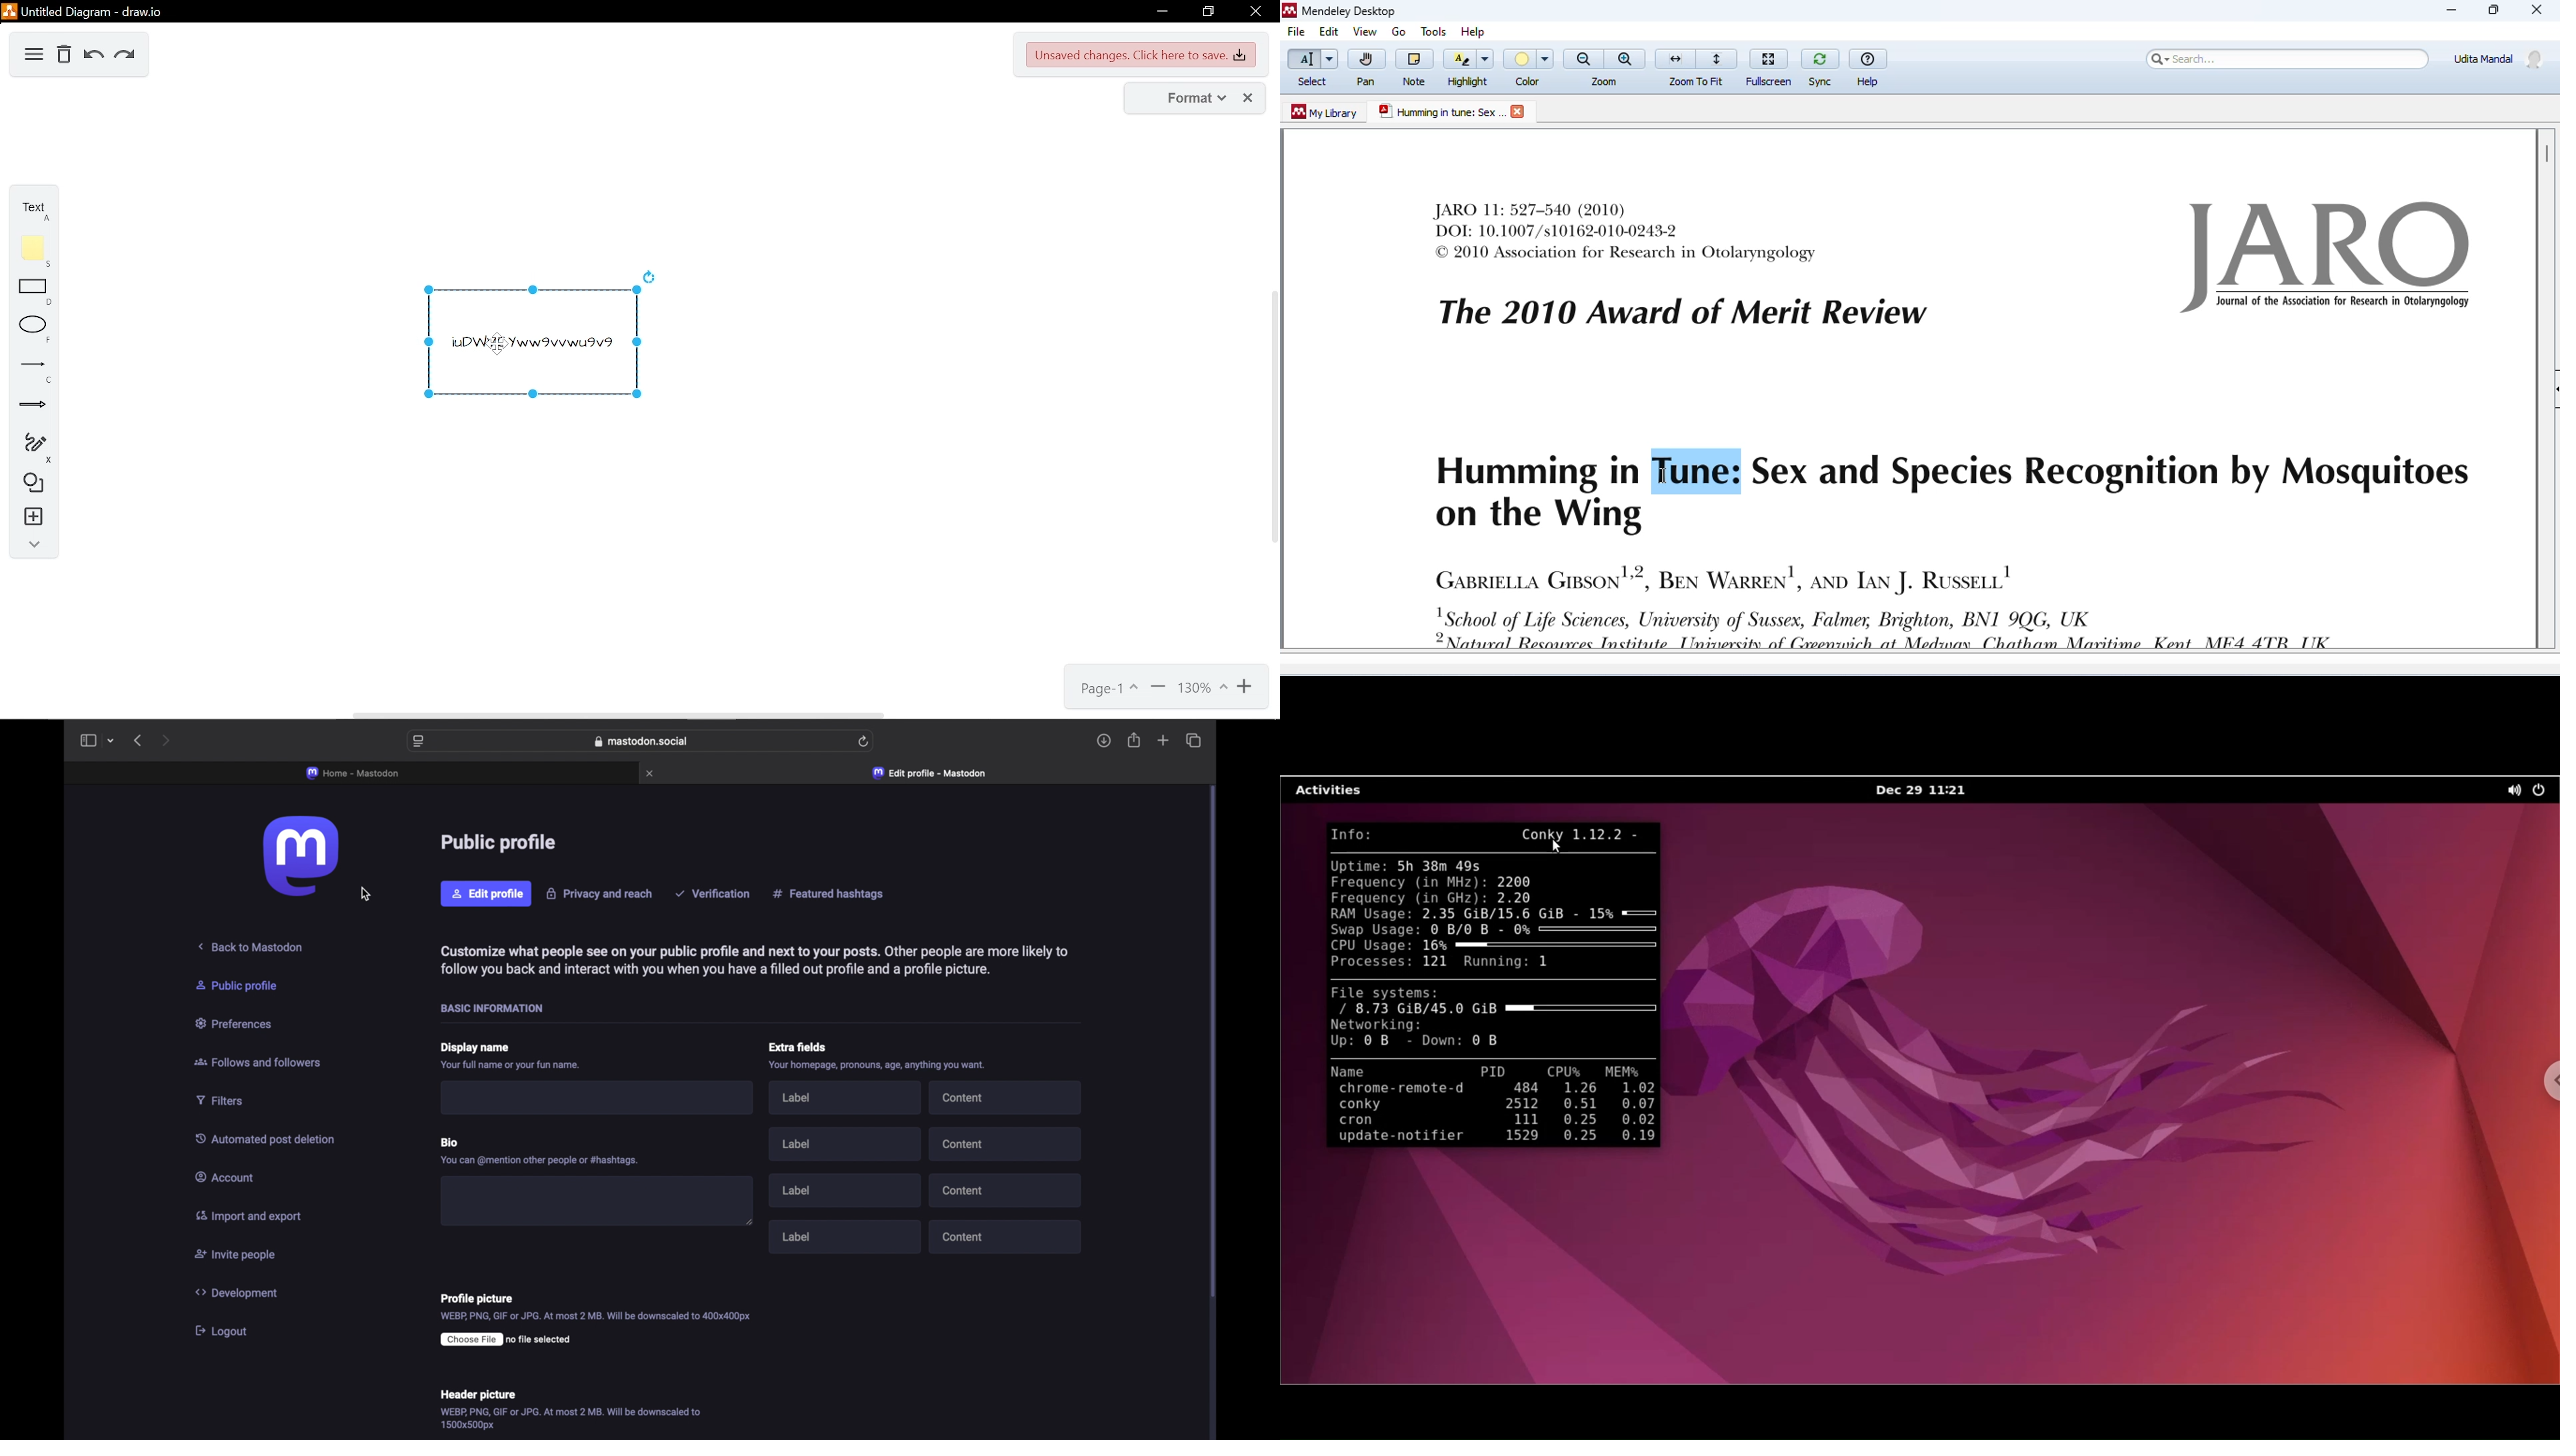  I want to click on header picture, so click(479, 1394).